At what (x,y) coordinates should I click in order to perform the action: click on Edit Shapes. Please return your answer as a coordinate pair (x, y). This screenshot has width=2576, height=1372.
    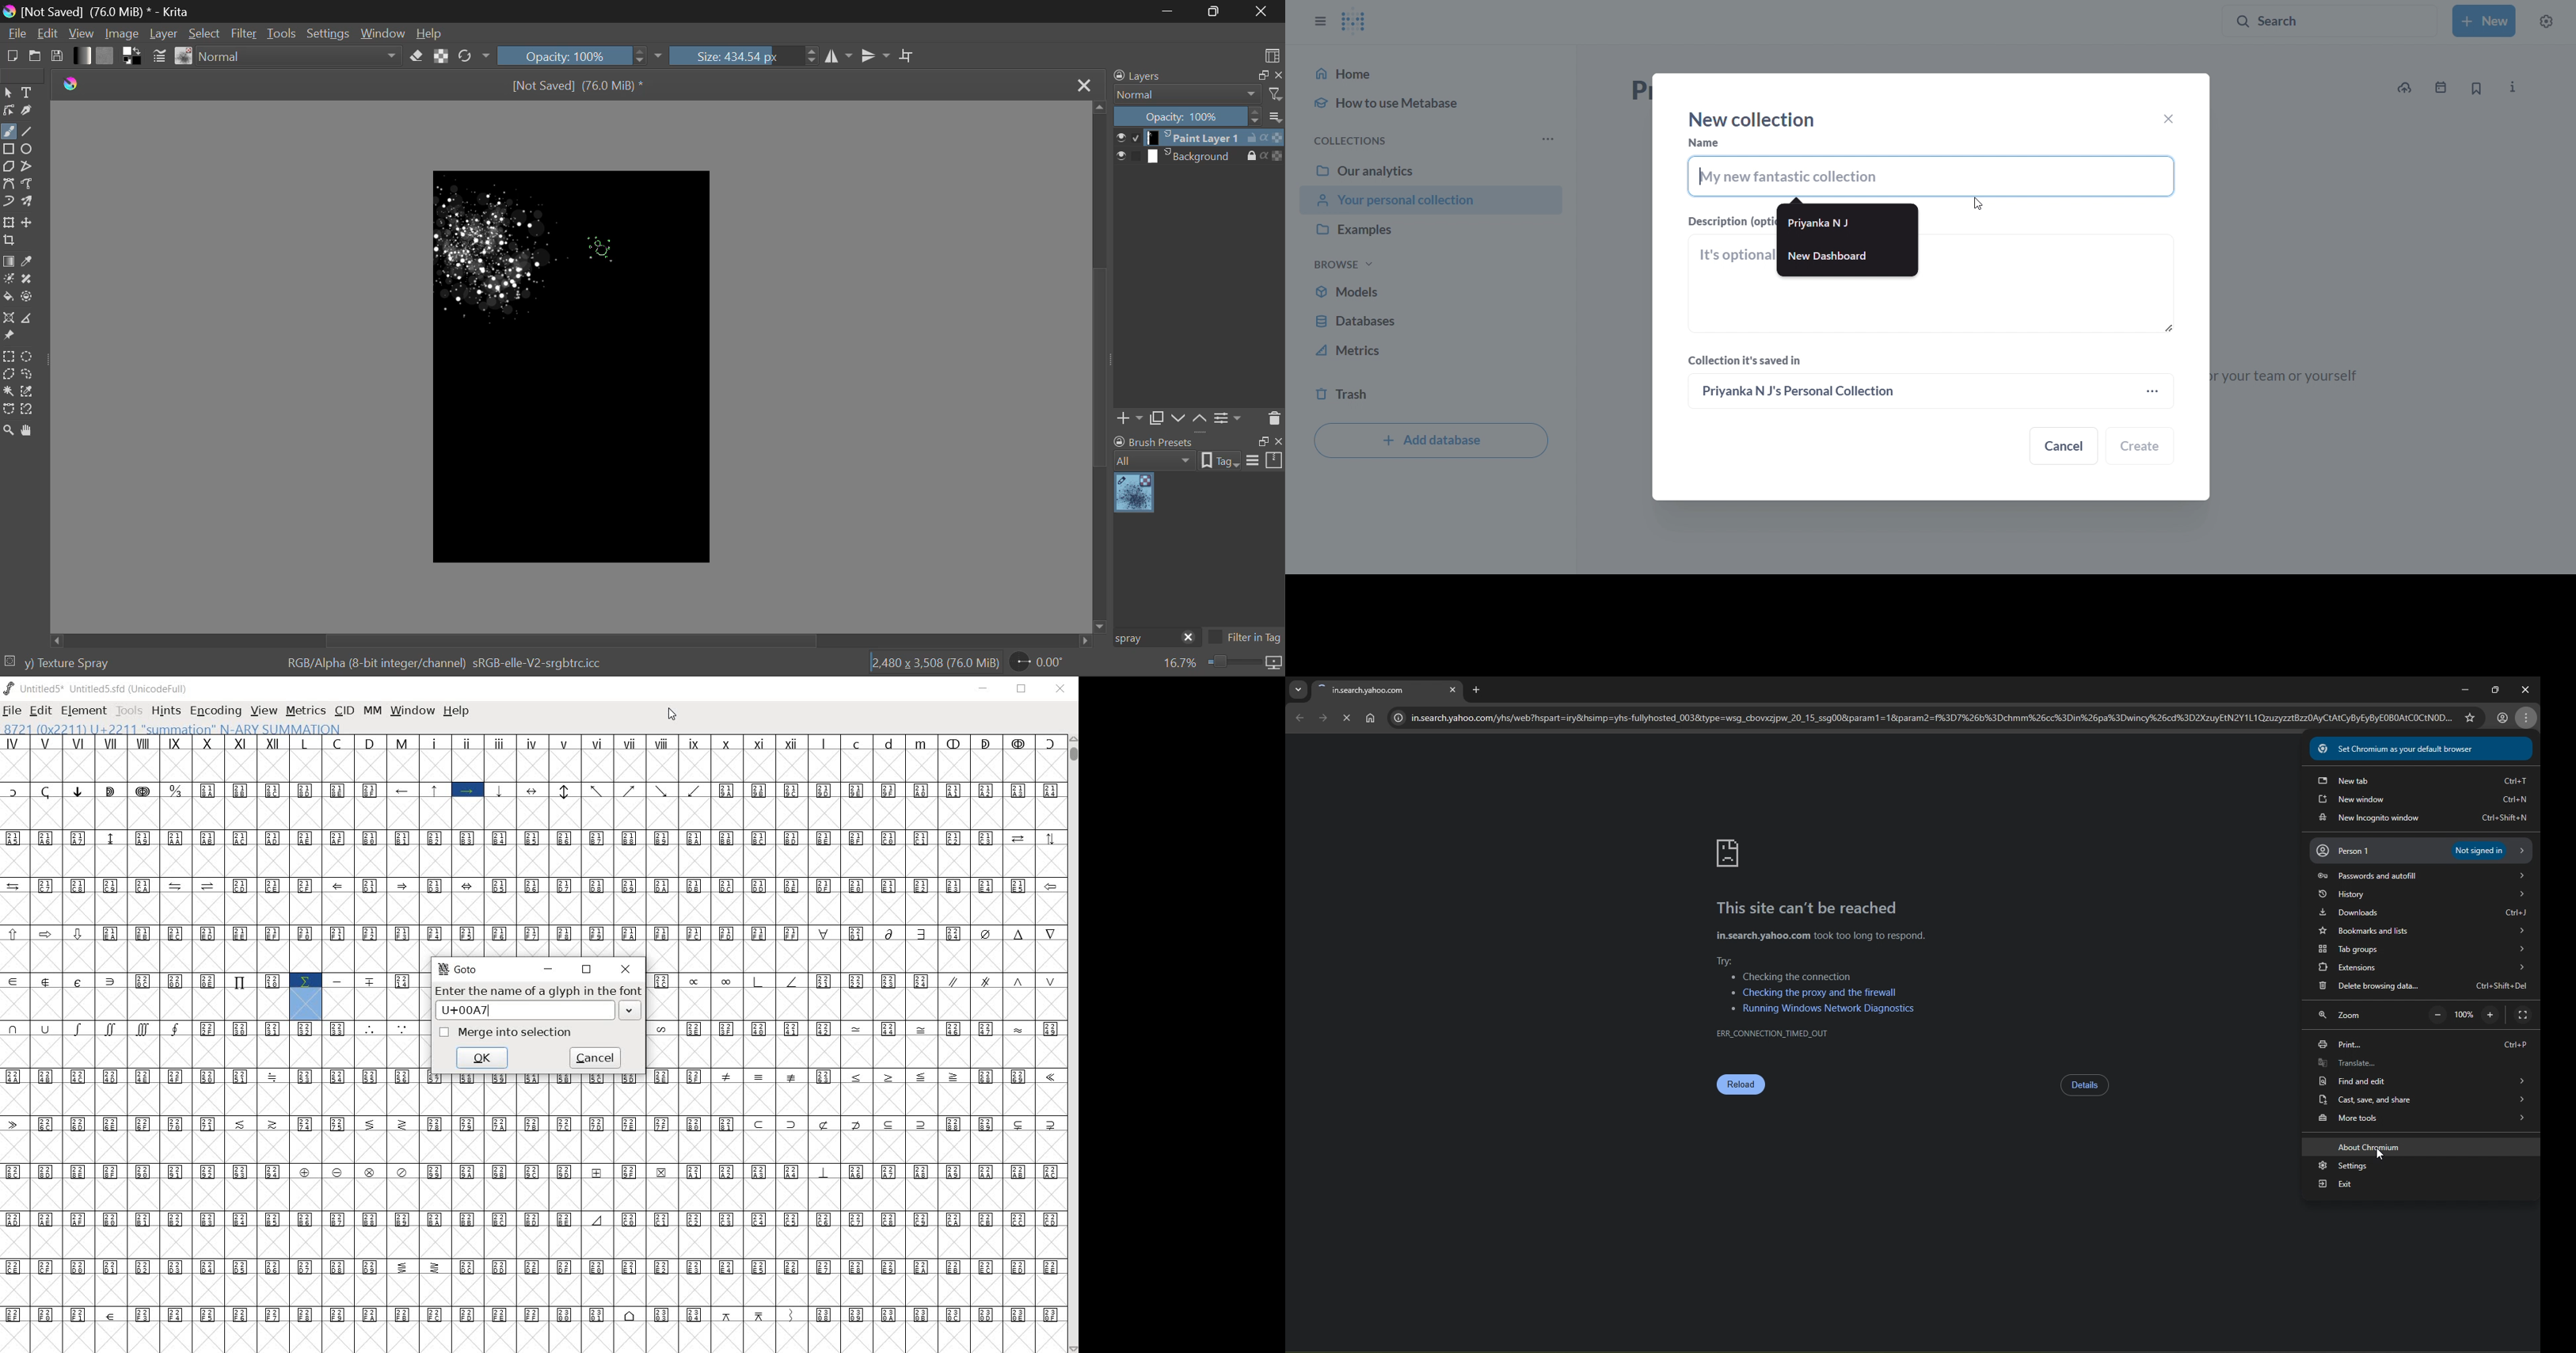
    Looking at the image, I should click on (9, 111).